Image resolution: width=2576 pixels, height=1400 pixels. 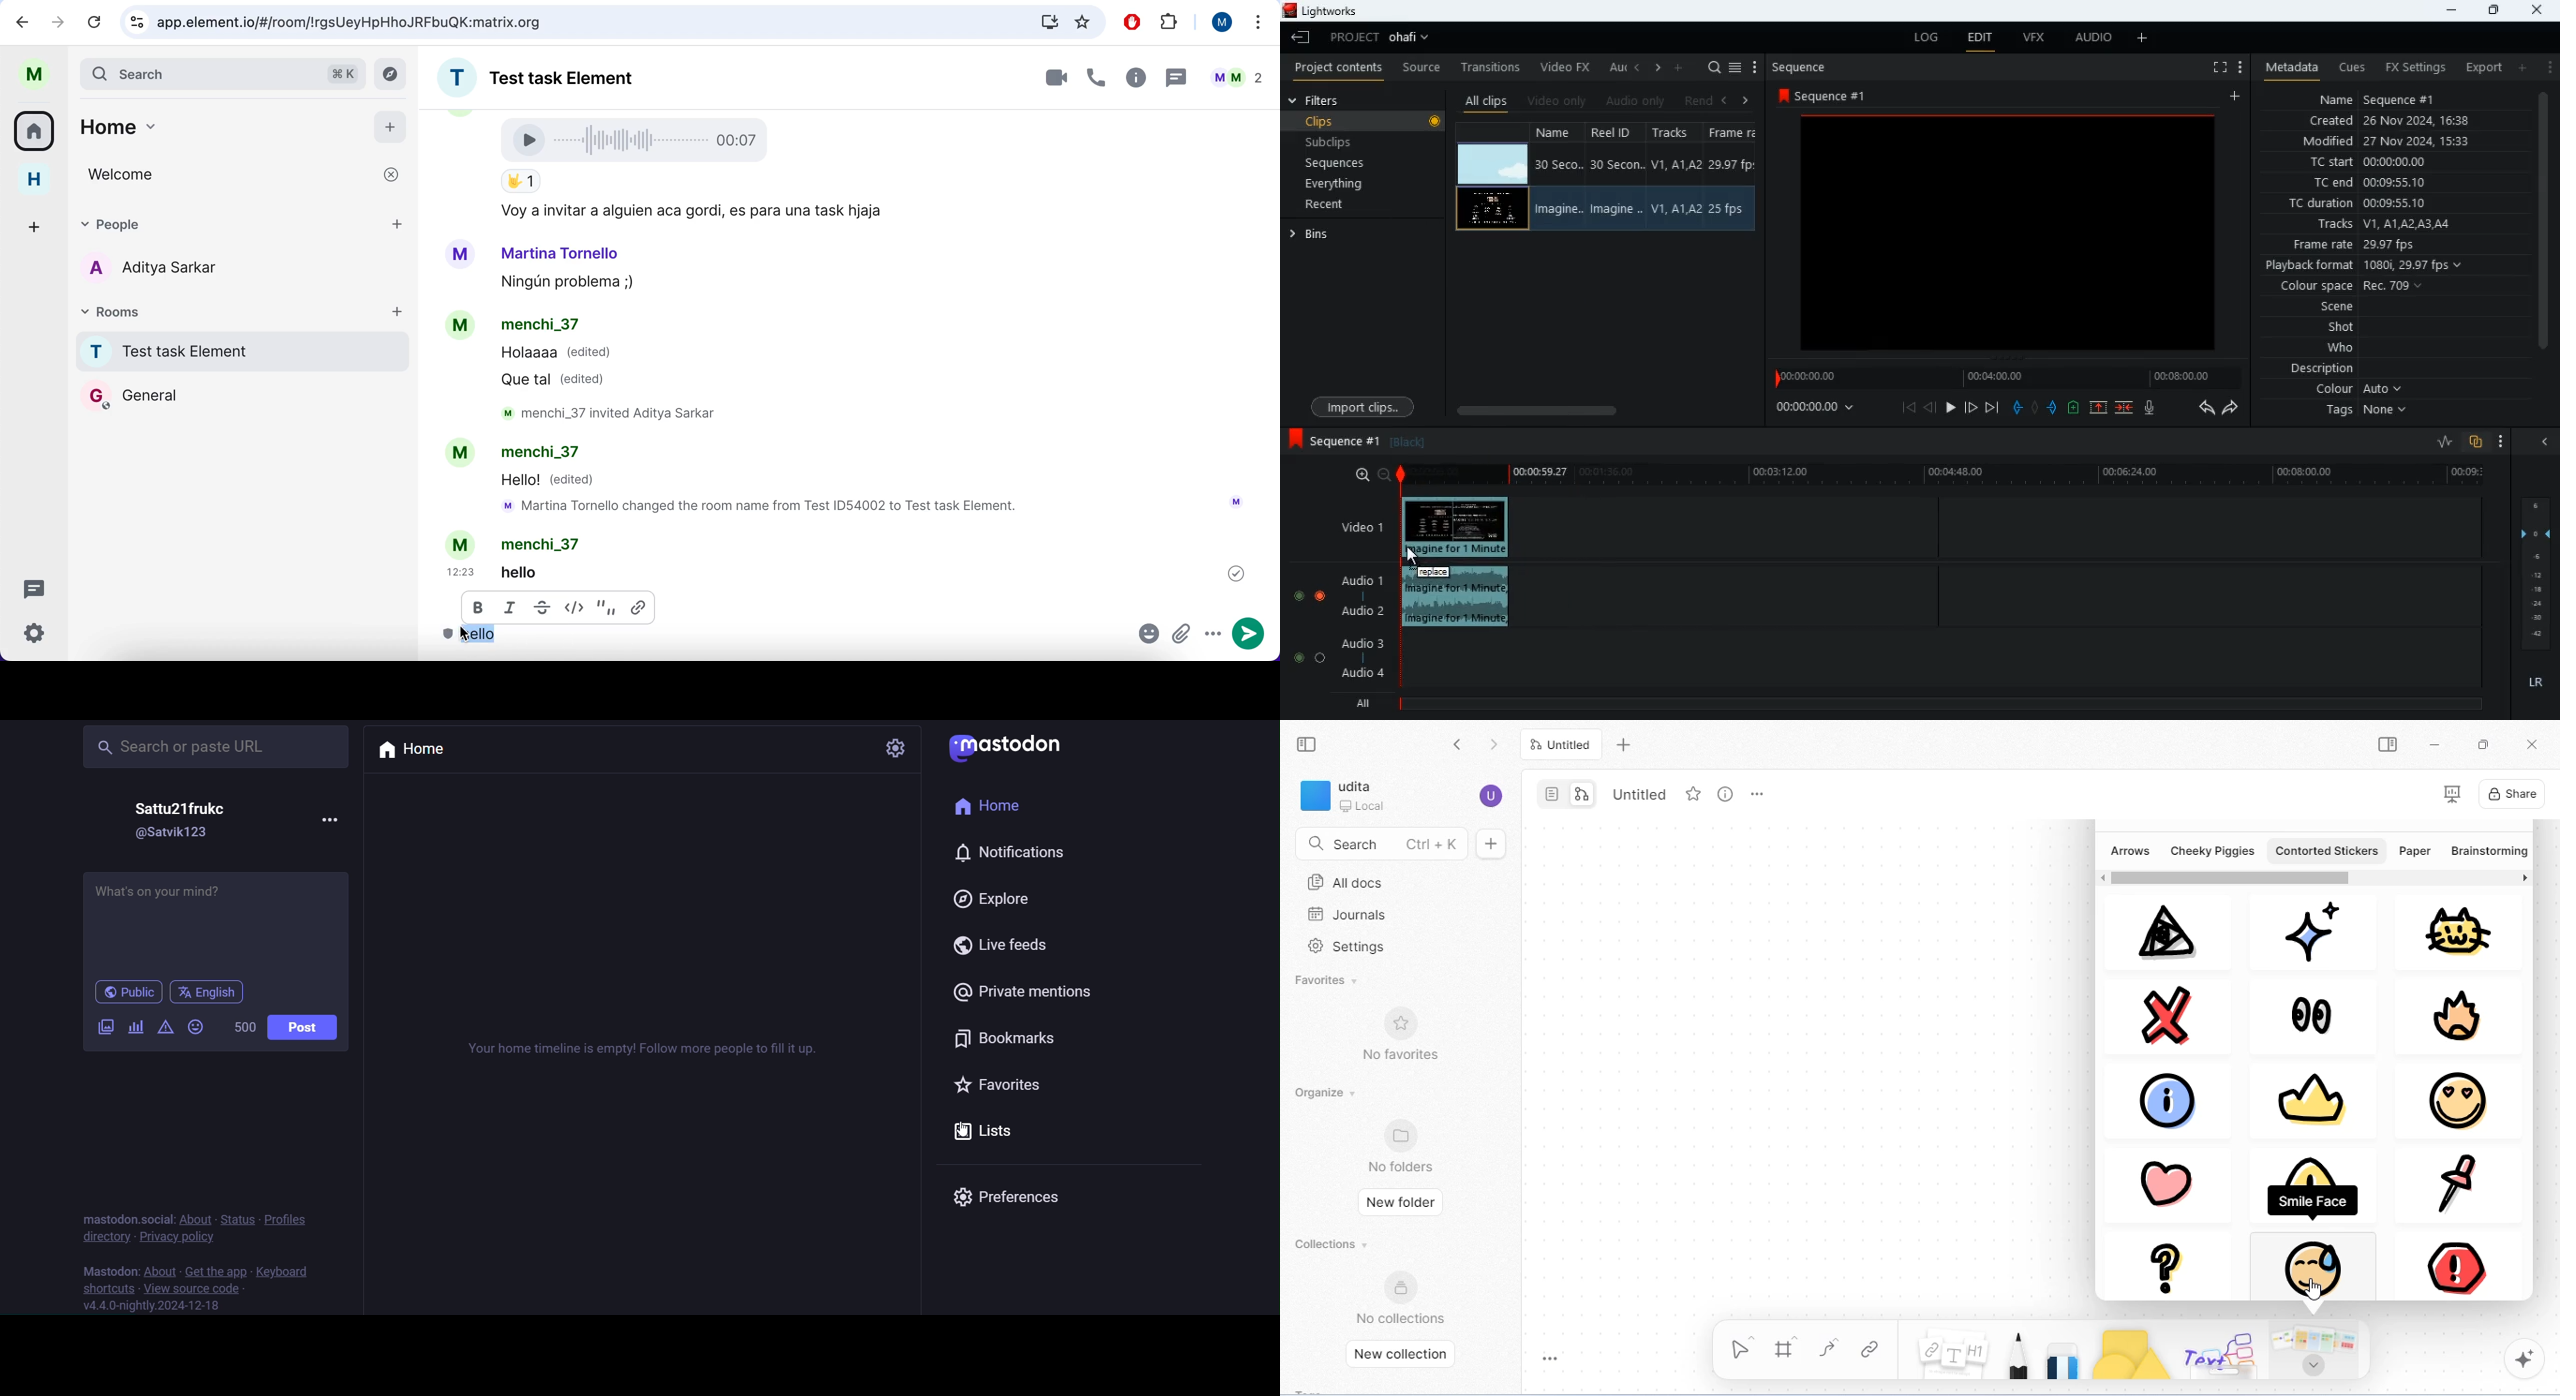 I want to click on profiles, so click(x=293, y=1220).